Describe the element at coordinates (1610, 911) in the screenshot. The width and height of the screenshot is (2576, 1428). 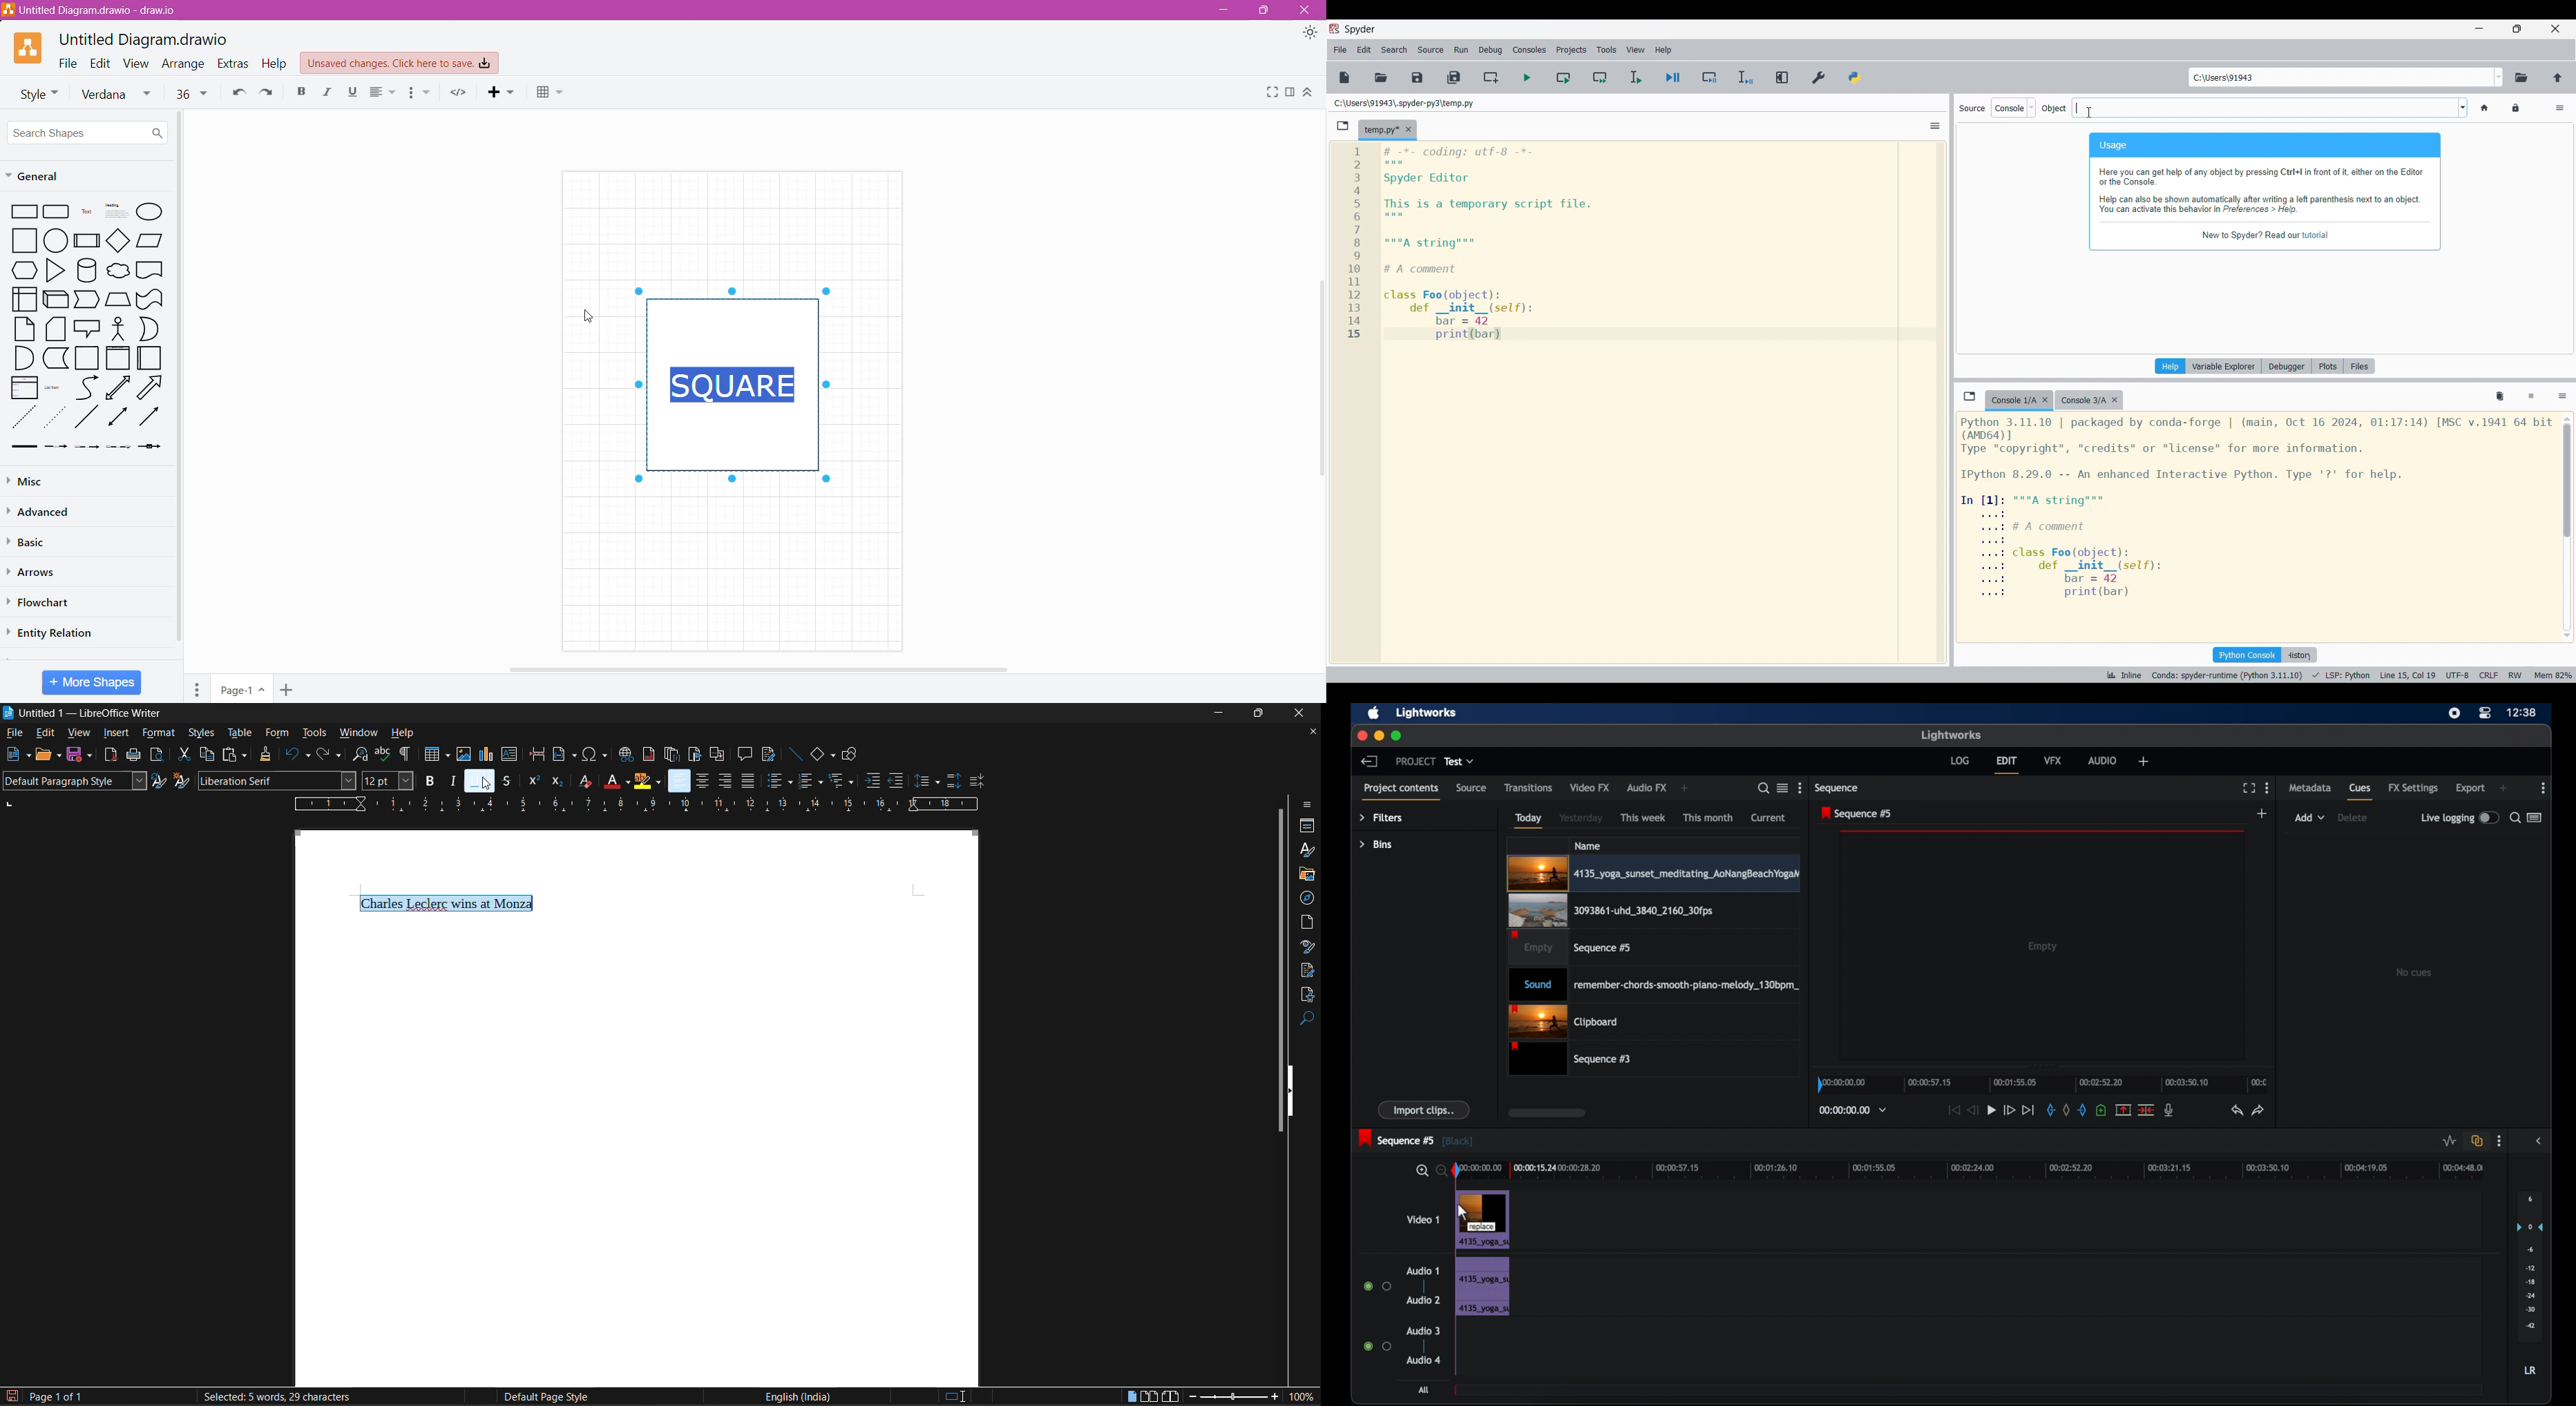
I see `video clip` at that location.